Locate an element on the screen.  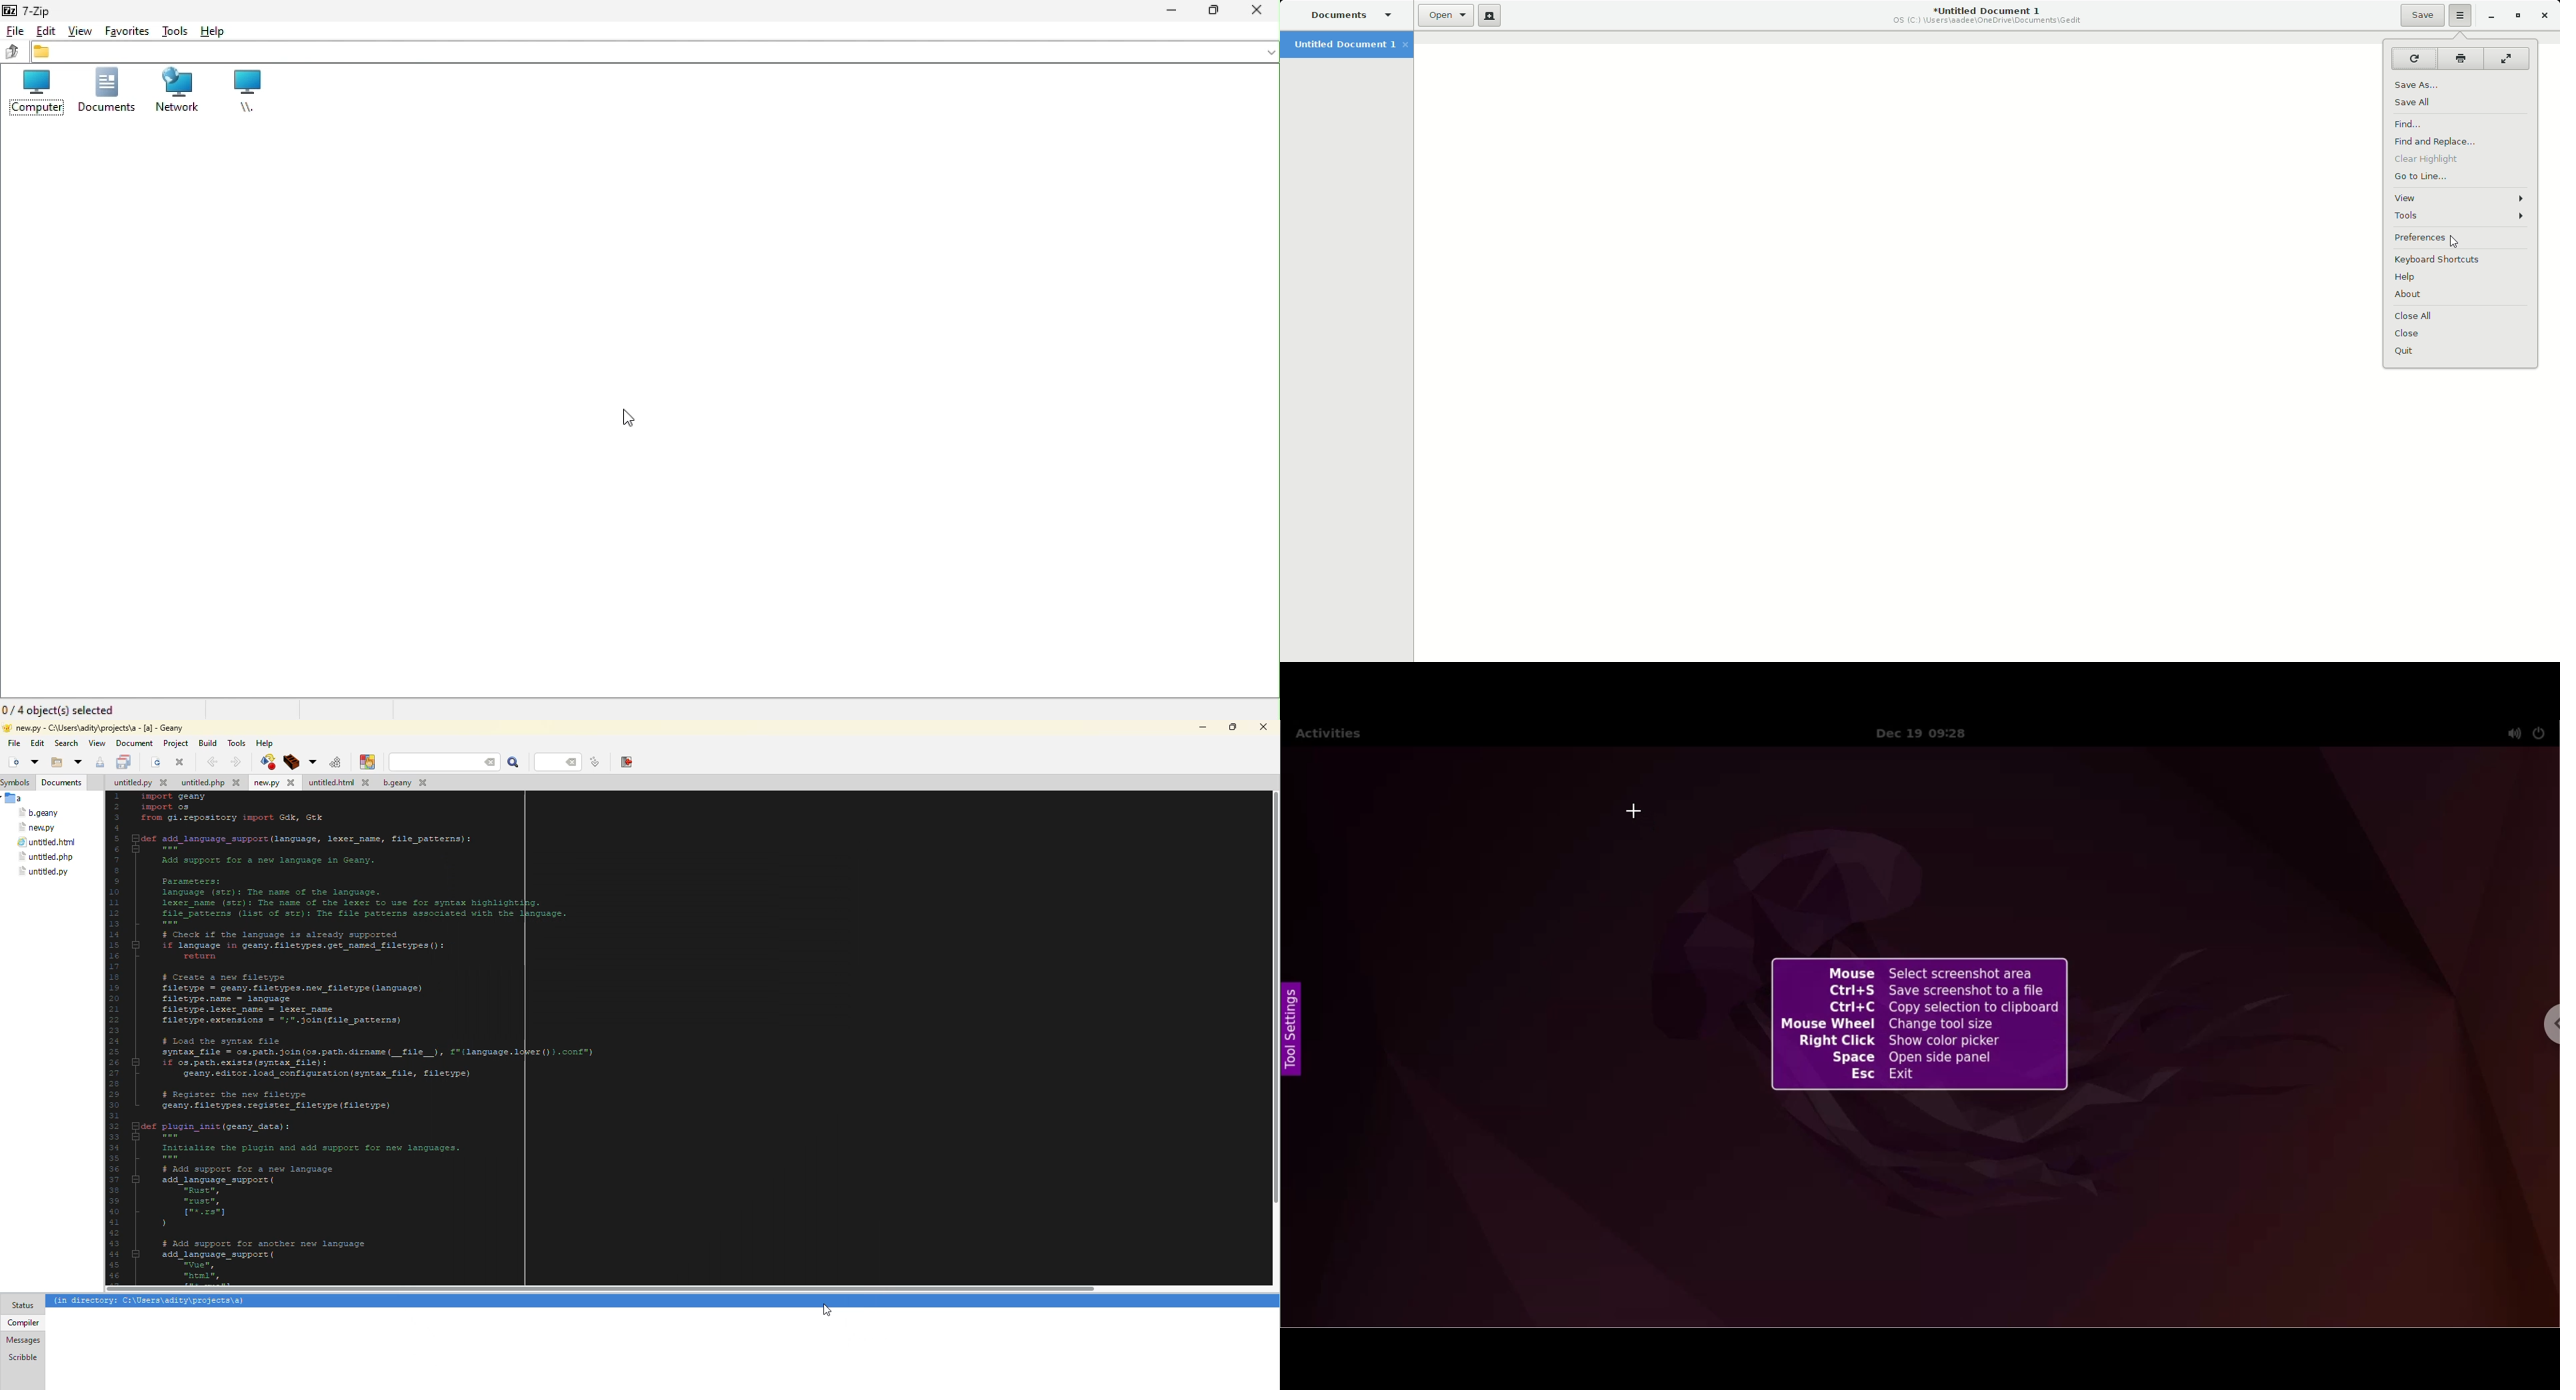
scroll bar is located at coordinates (601, 1290).